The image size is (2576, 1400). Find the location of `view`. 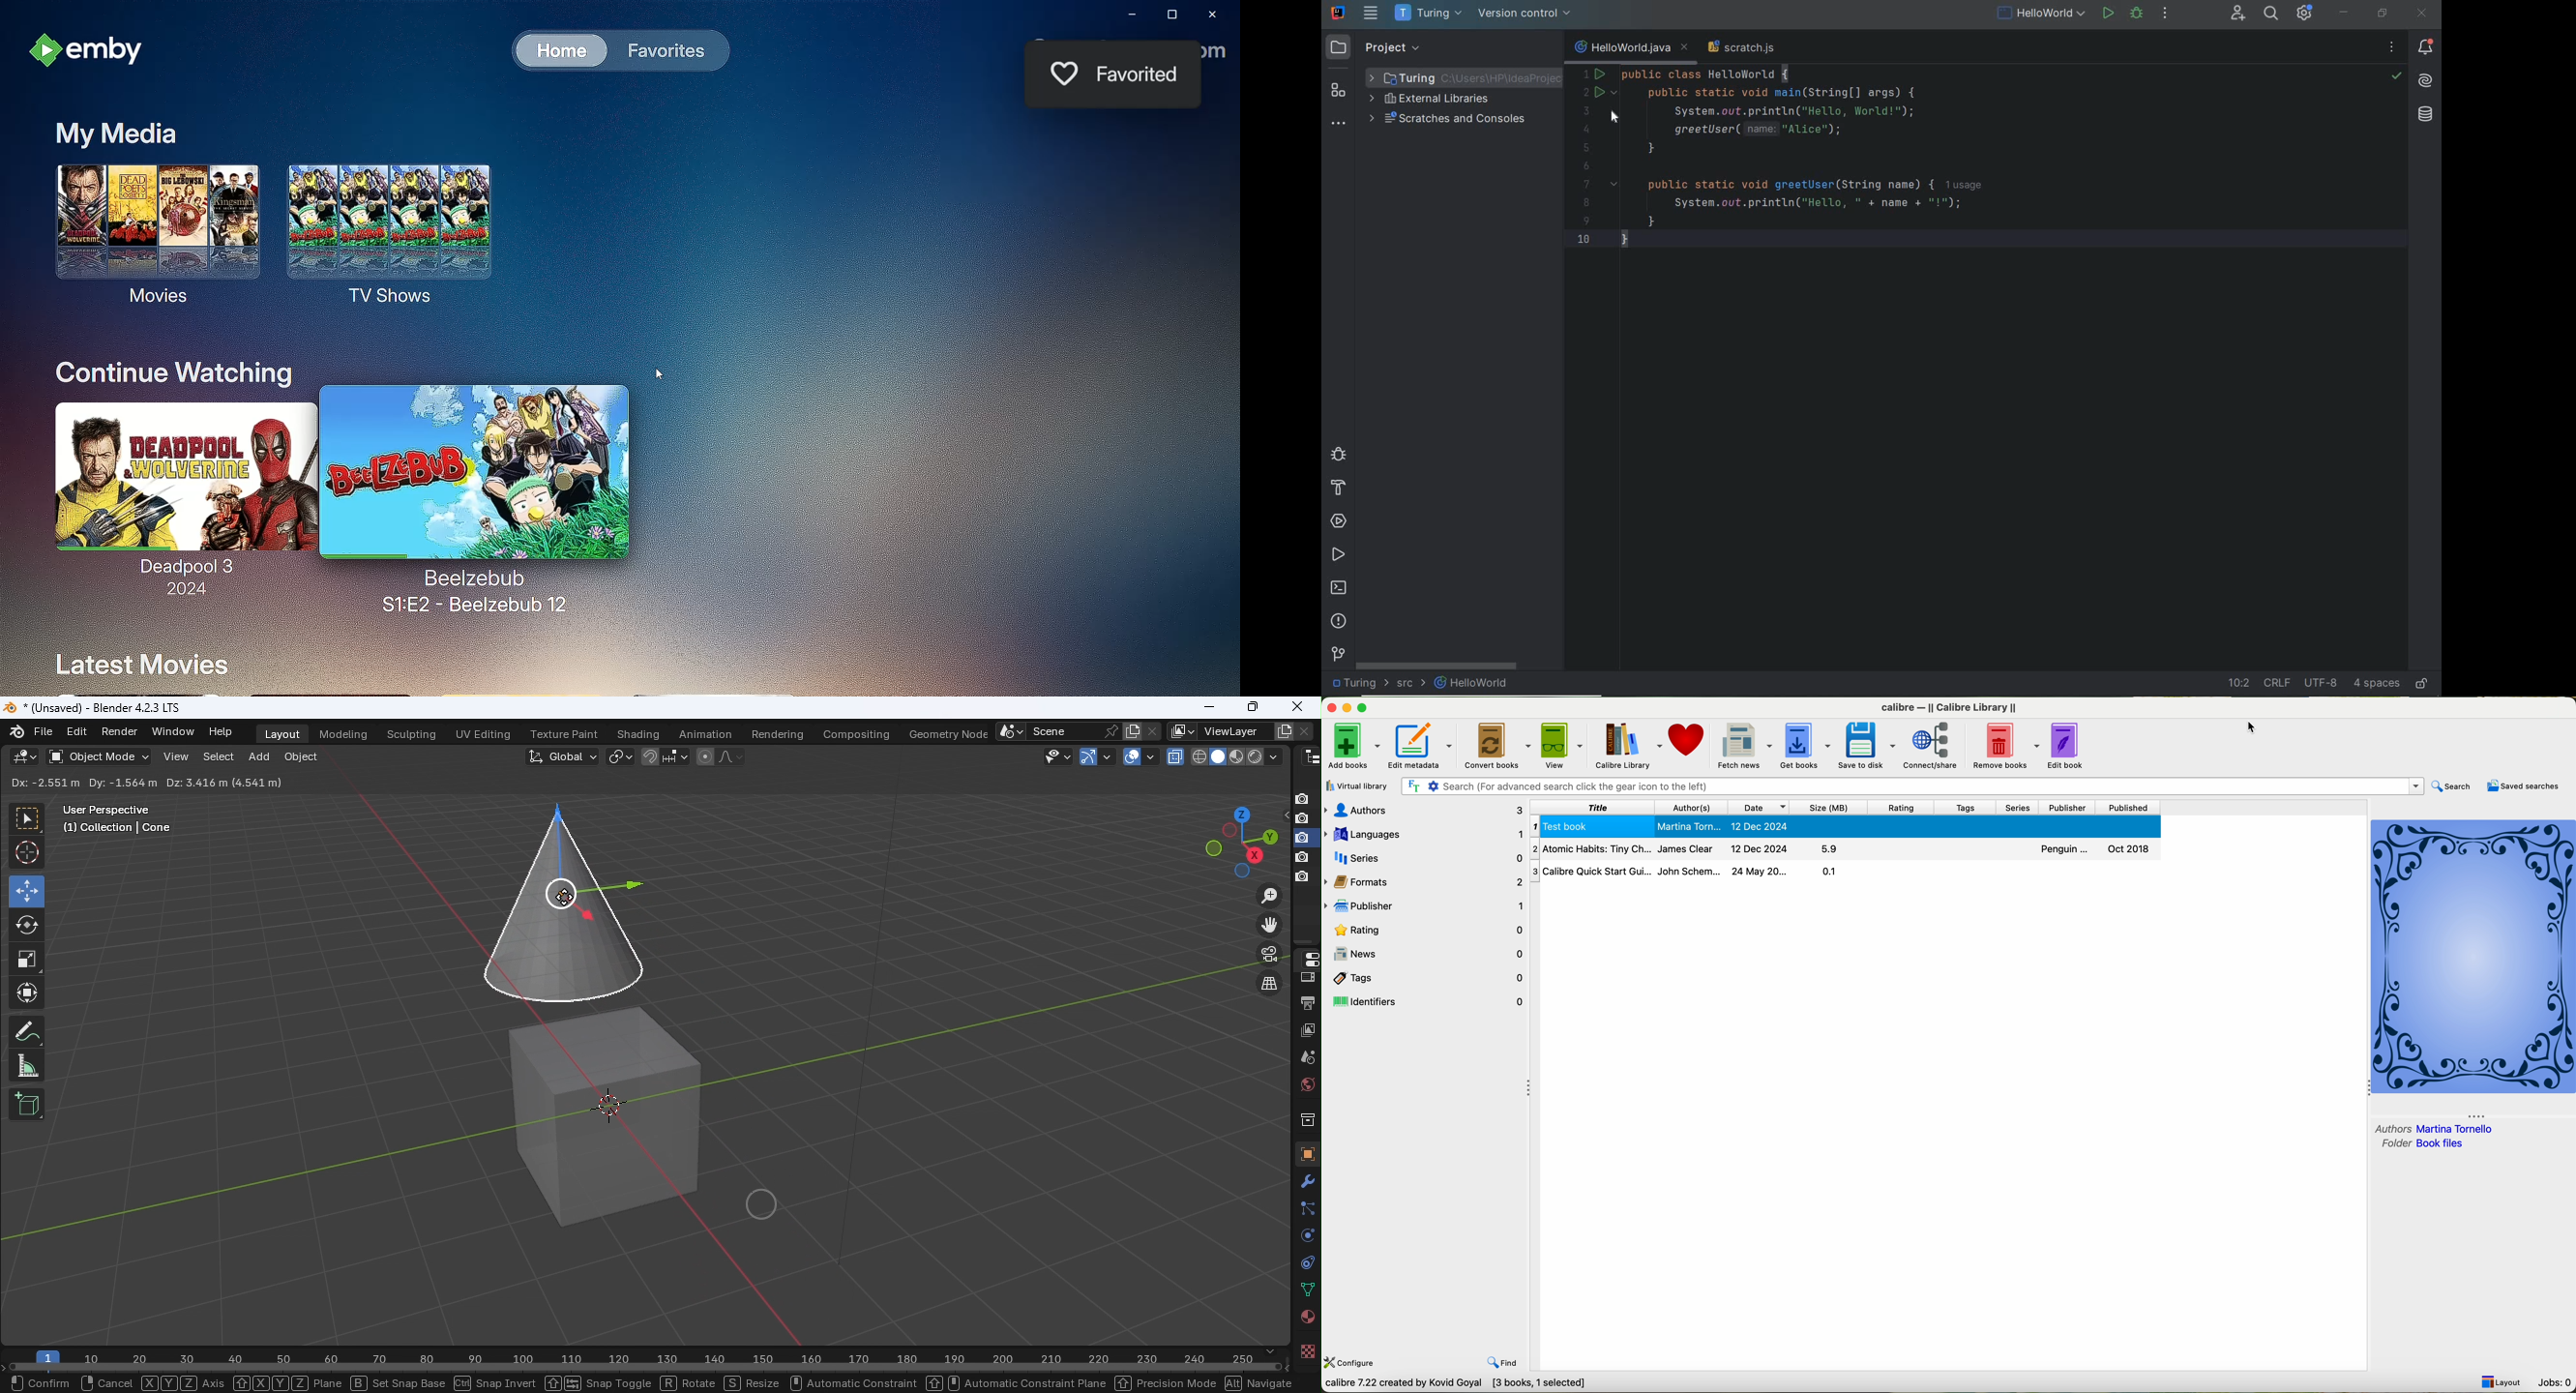

view is located at coordinates (1561, 745).